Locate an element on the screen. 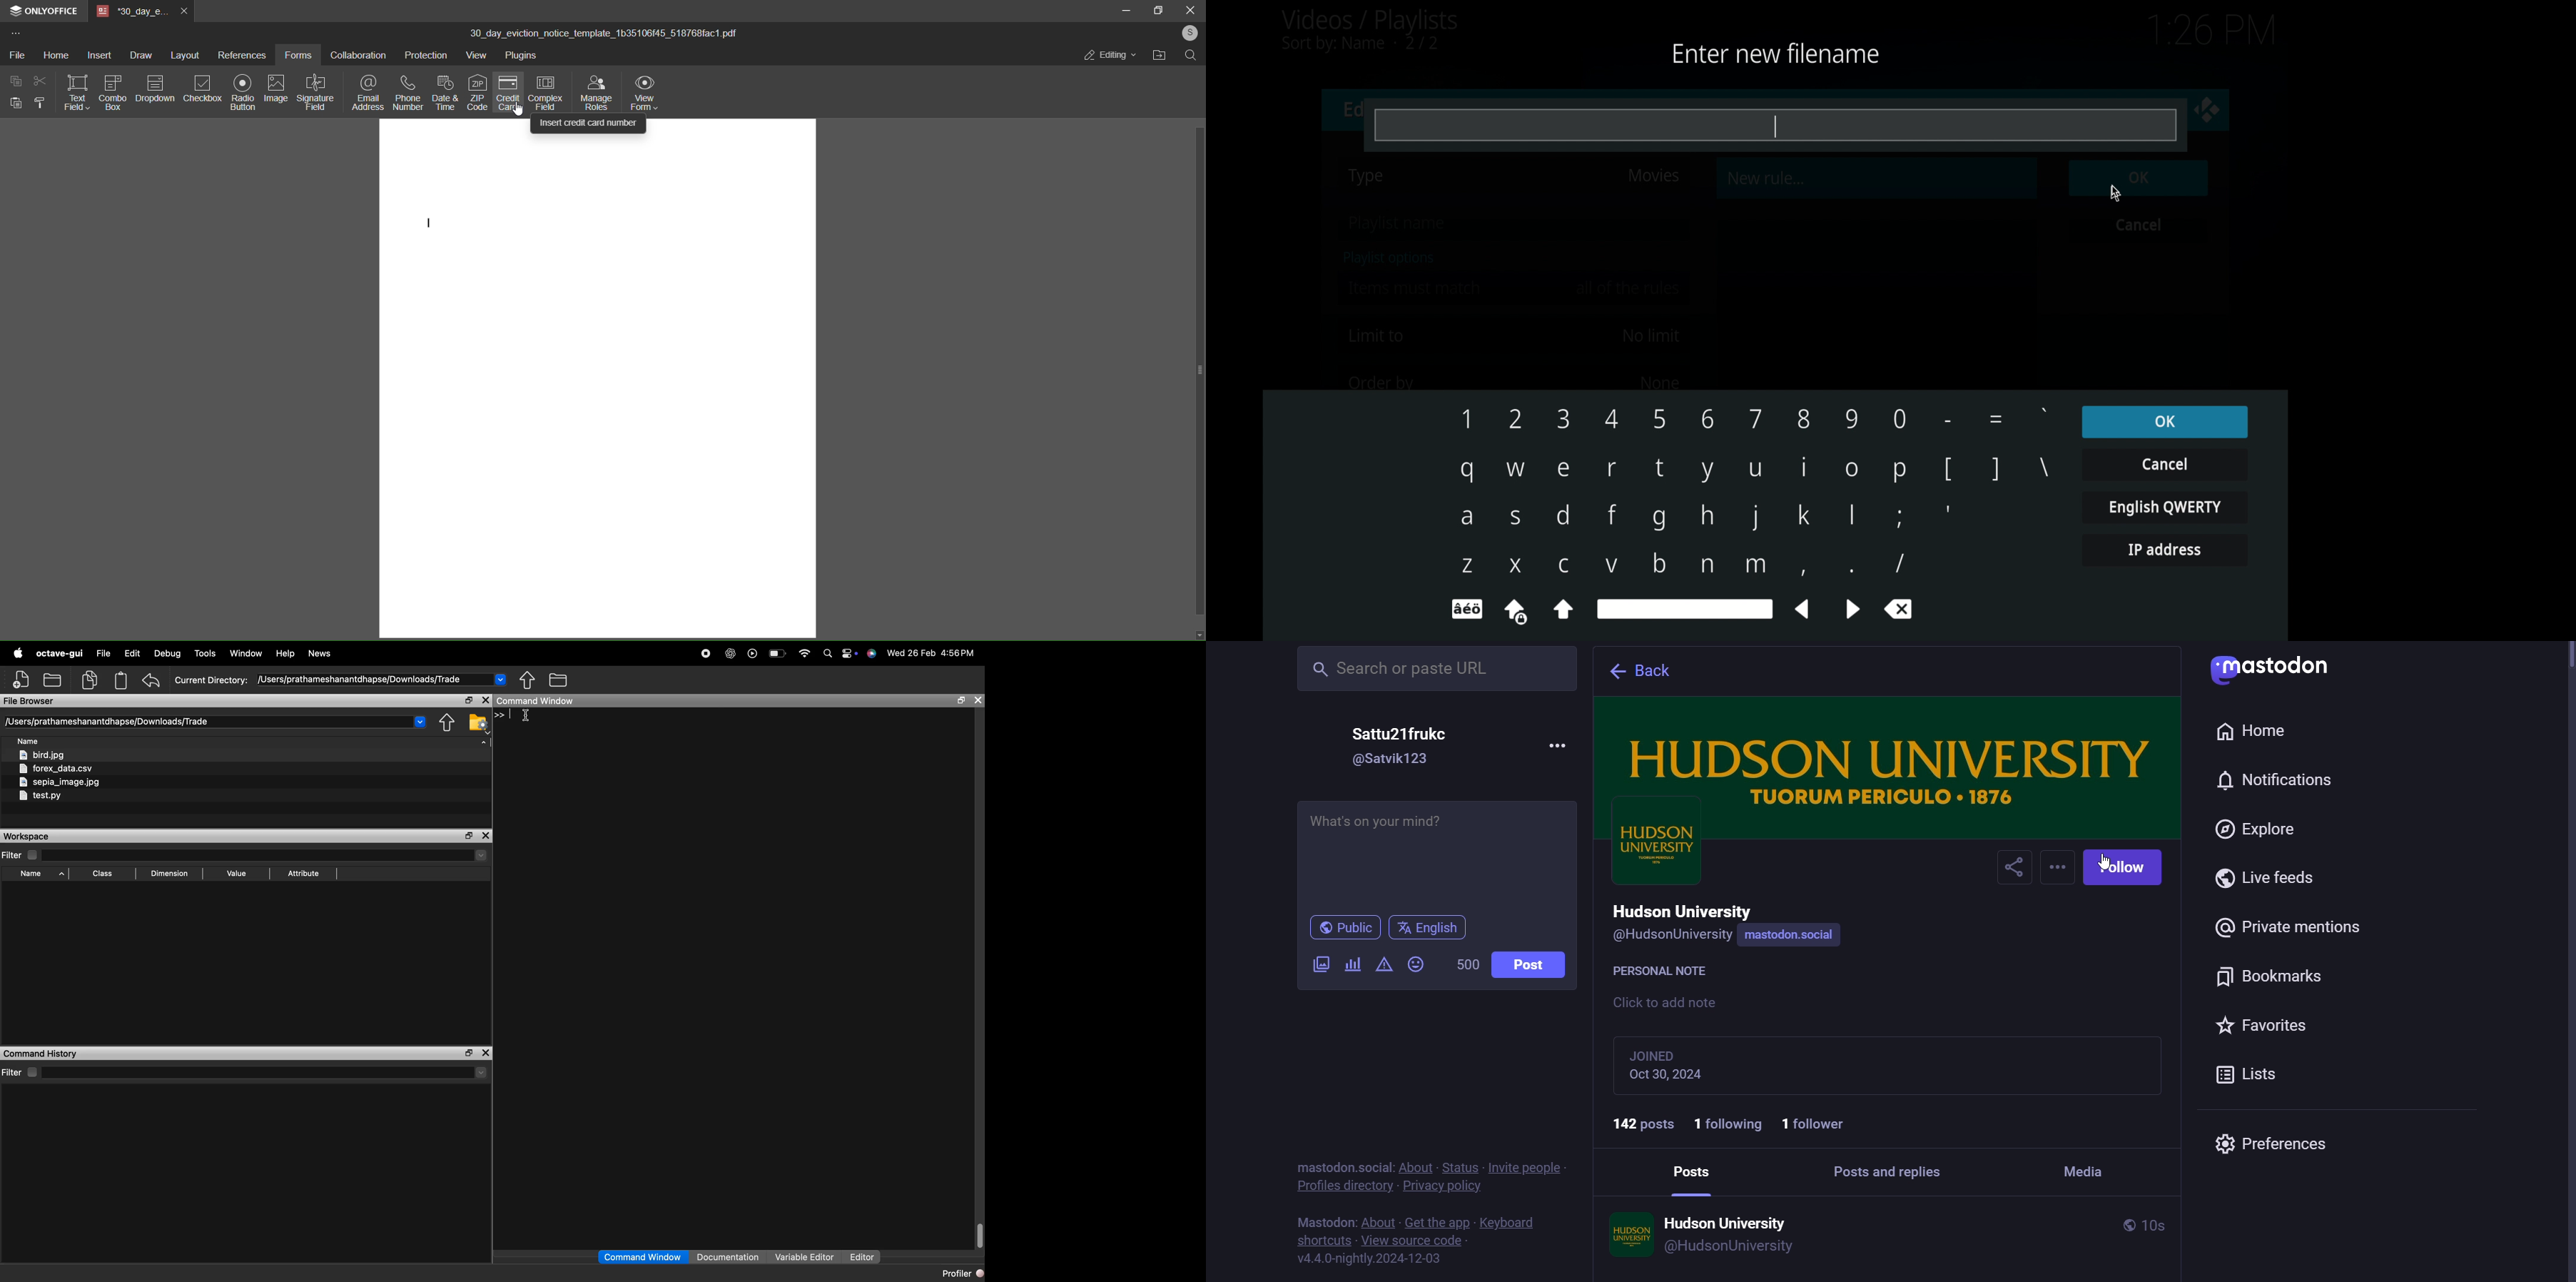 This screenshot has height=1288, width=2576. collaboration is located at coordinates (360, 55).